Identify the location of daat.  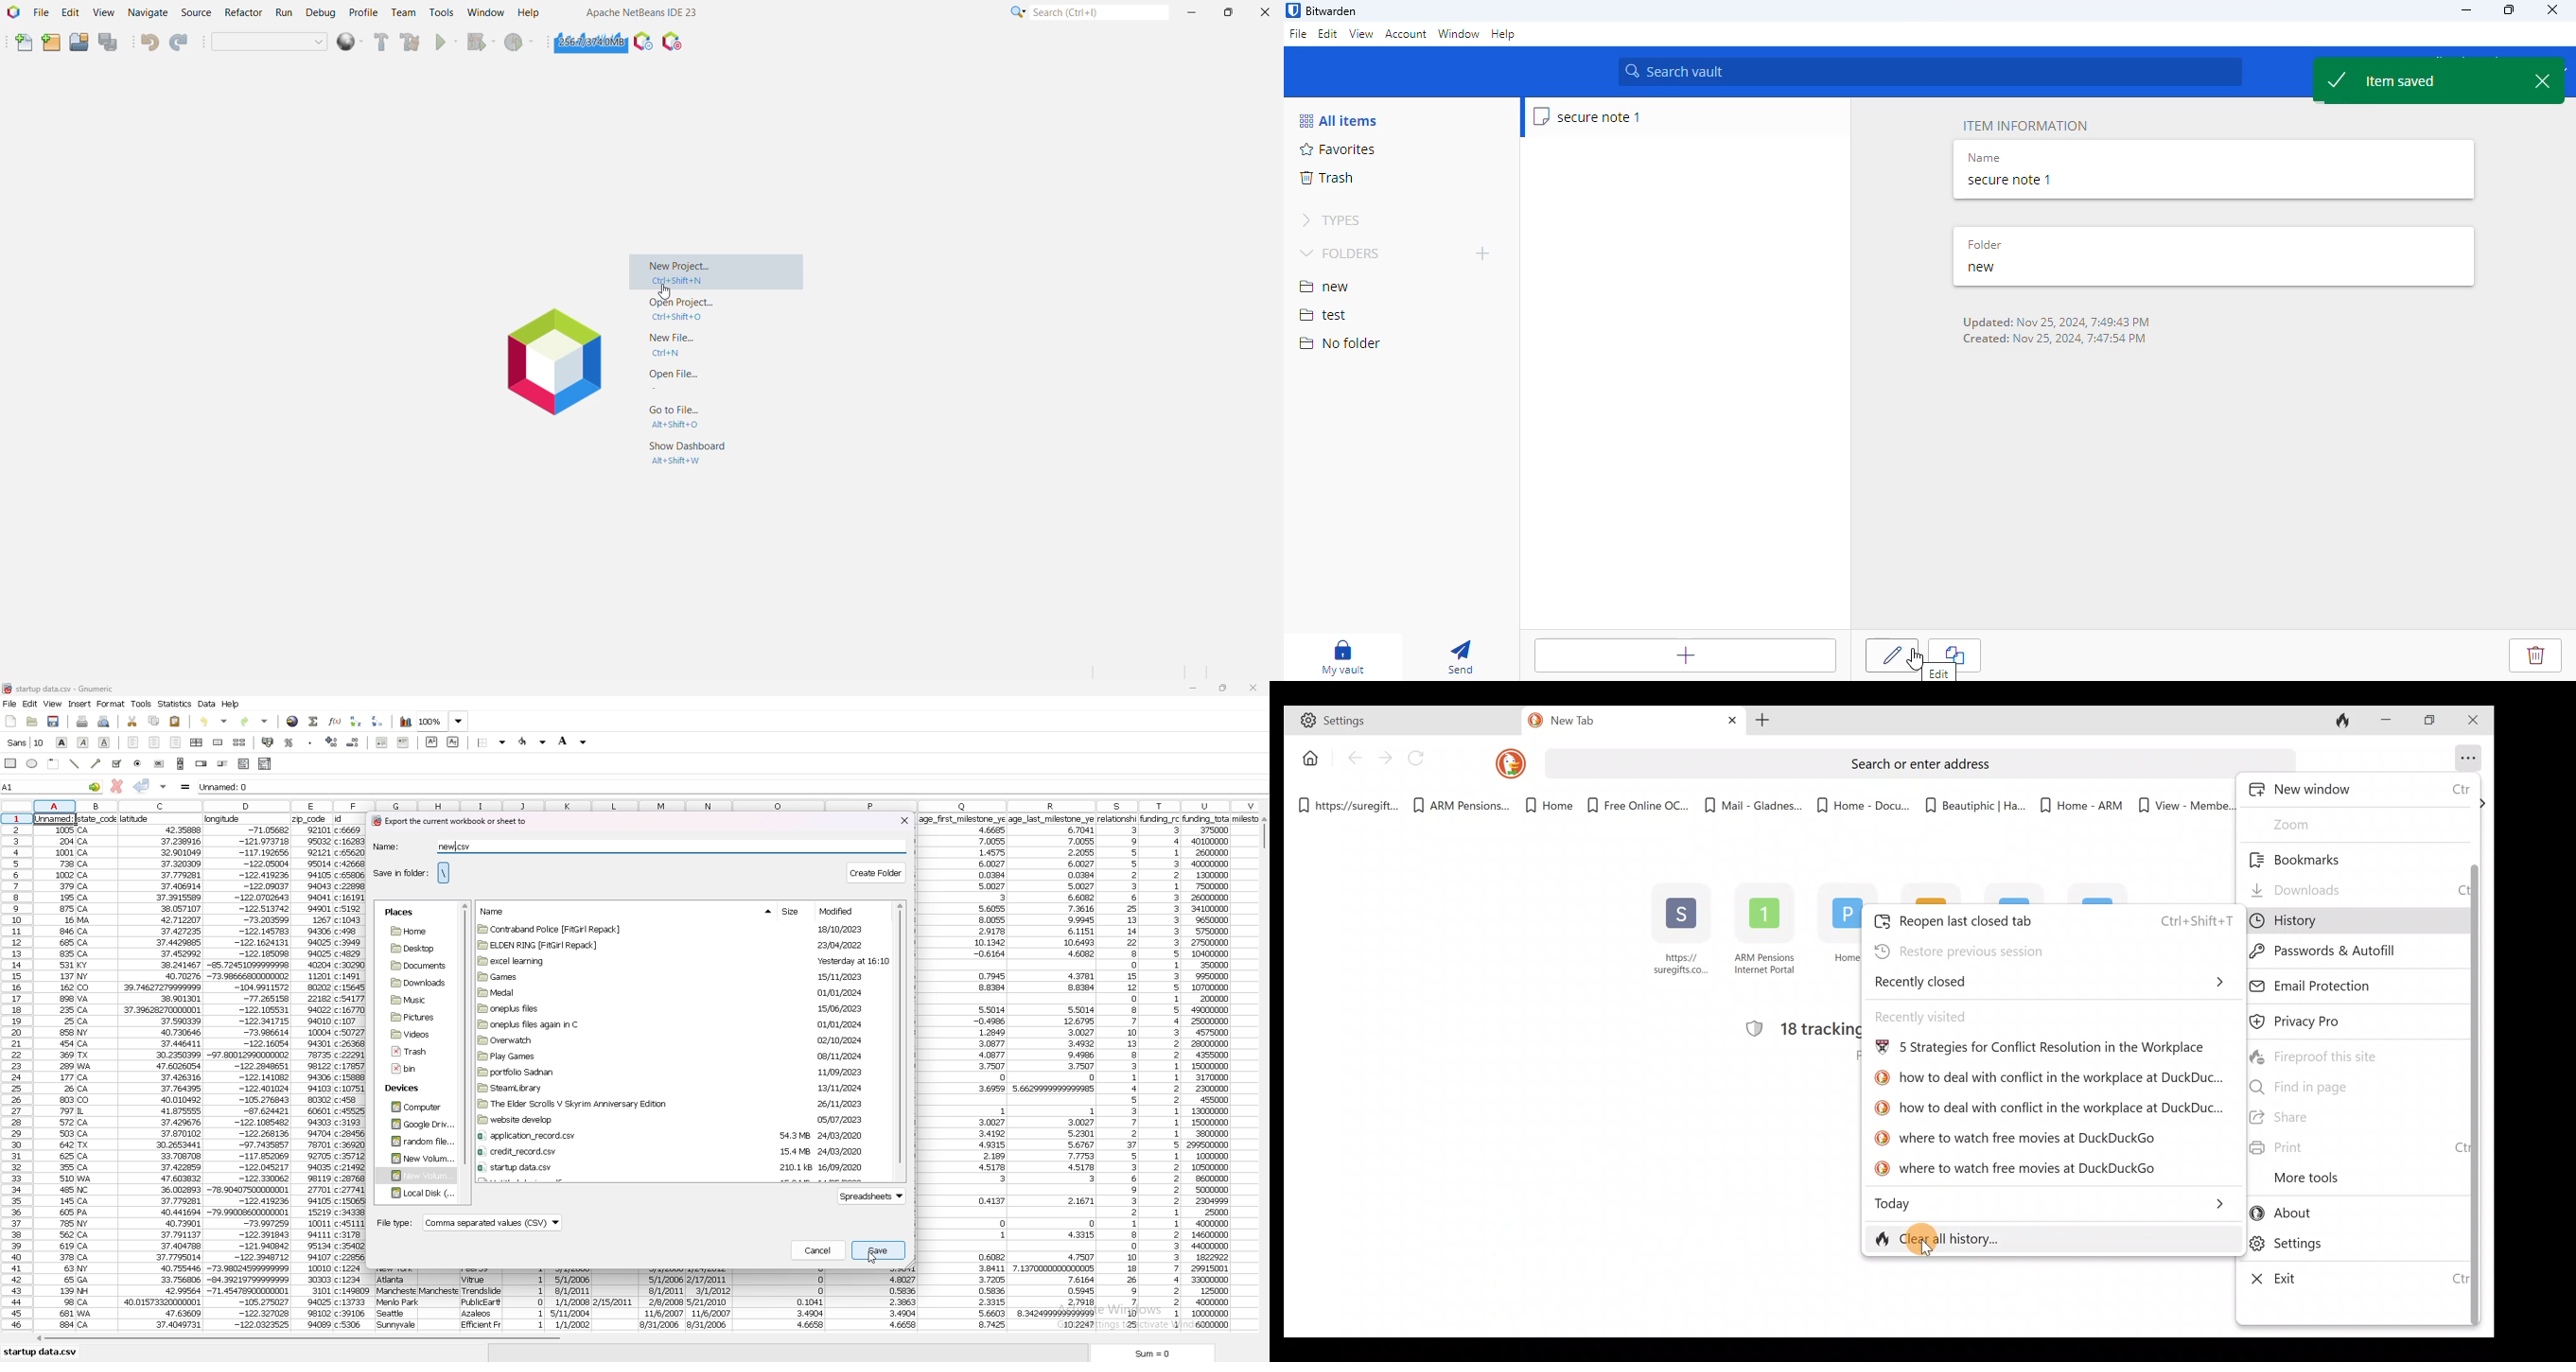
(1053, 1072).